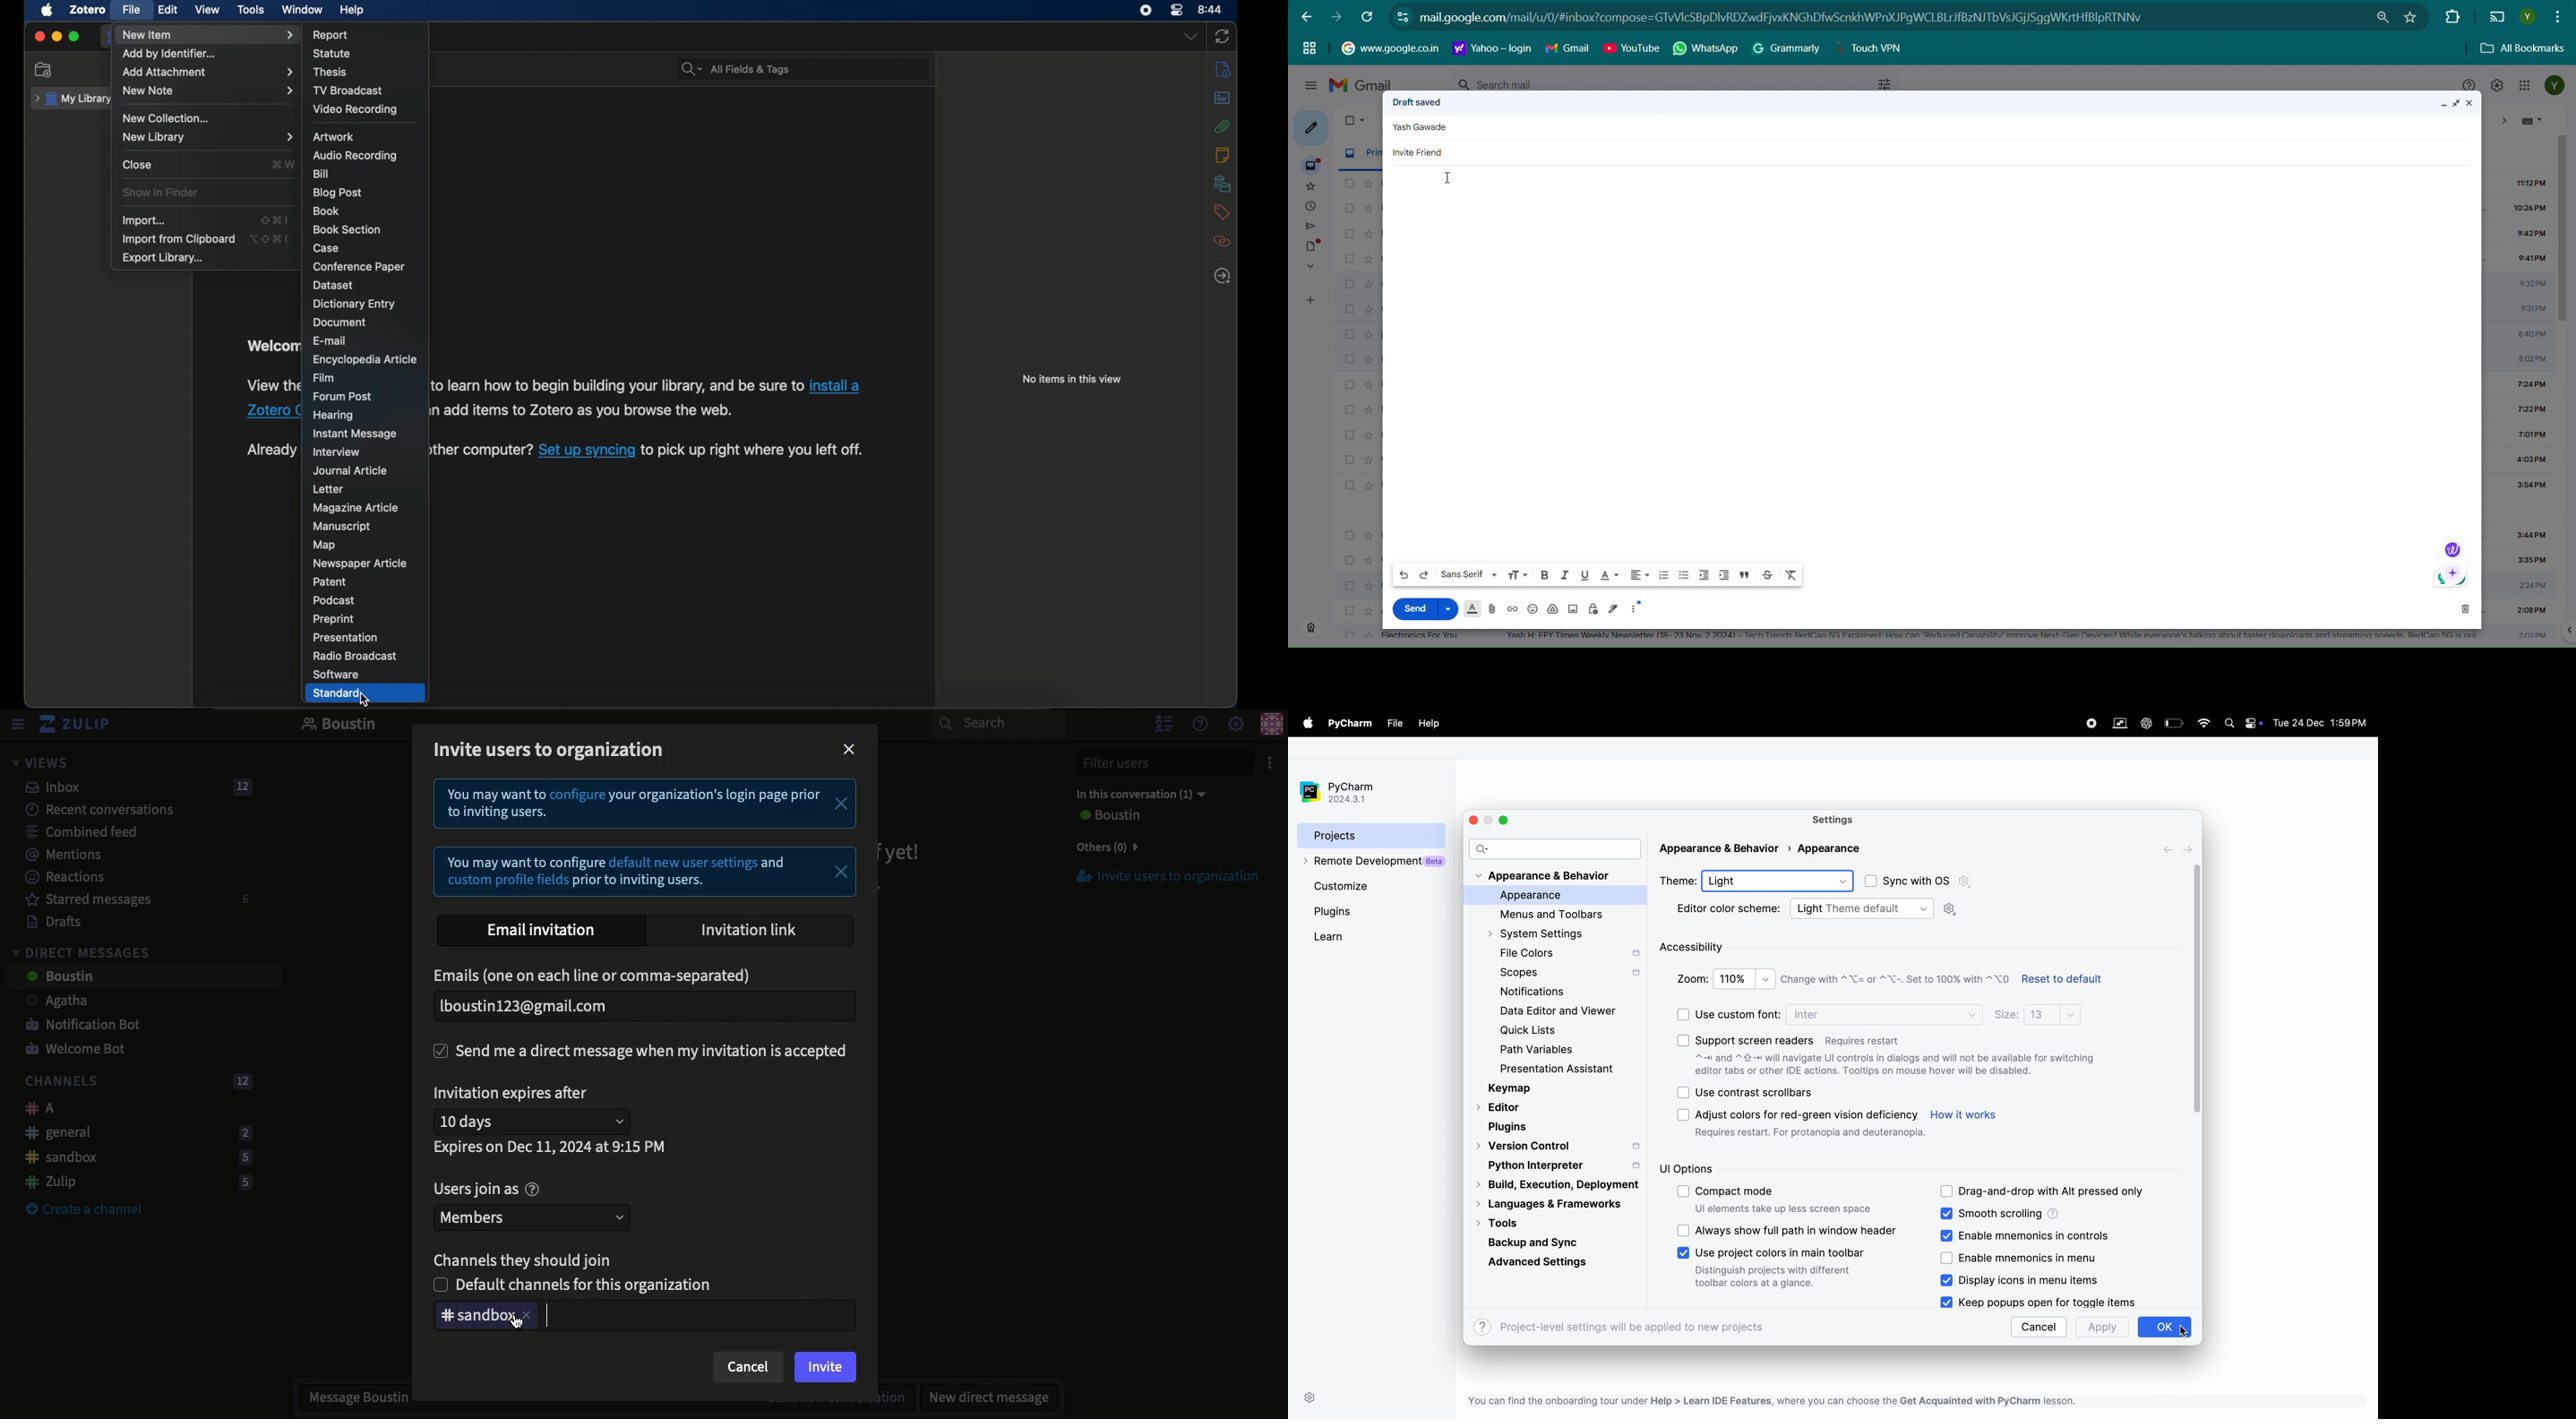 The width and height of the screenshot is (2576, 1428). What do you see at coordinates (273, 411) in the screenshot?
I see `Zotero connector link` at bounding box center [273, 411].